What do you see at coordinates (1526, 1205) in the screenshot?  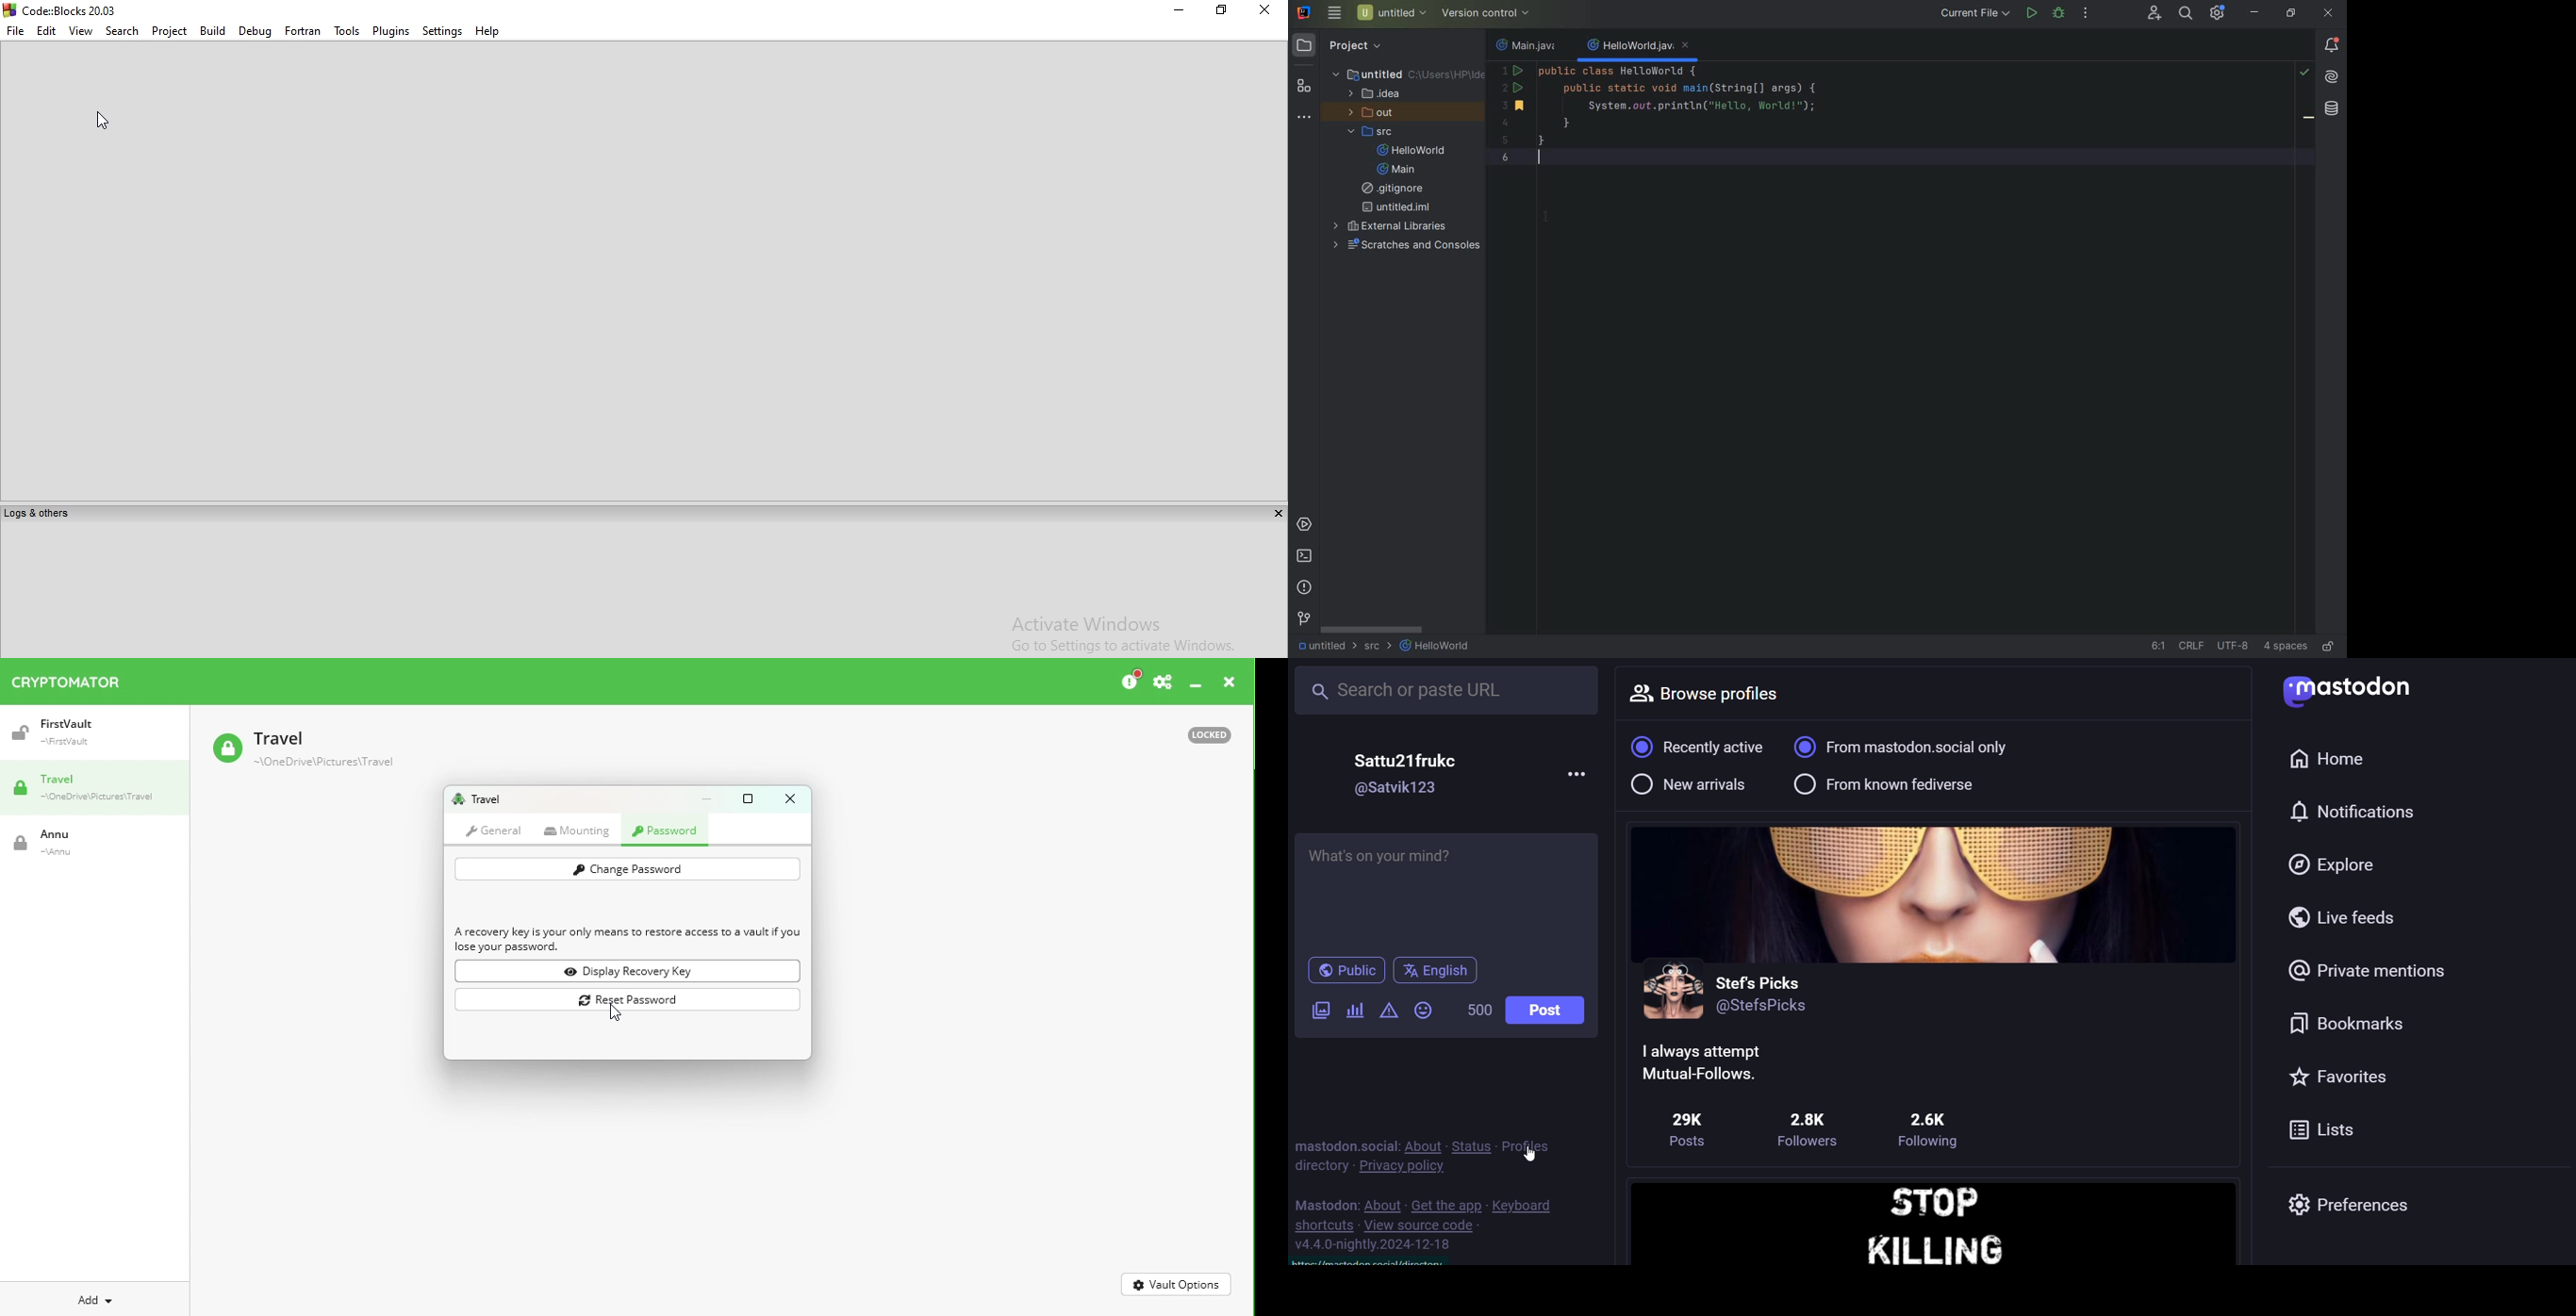 I see `keyboard` at bounding box center [1526, 1205].